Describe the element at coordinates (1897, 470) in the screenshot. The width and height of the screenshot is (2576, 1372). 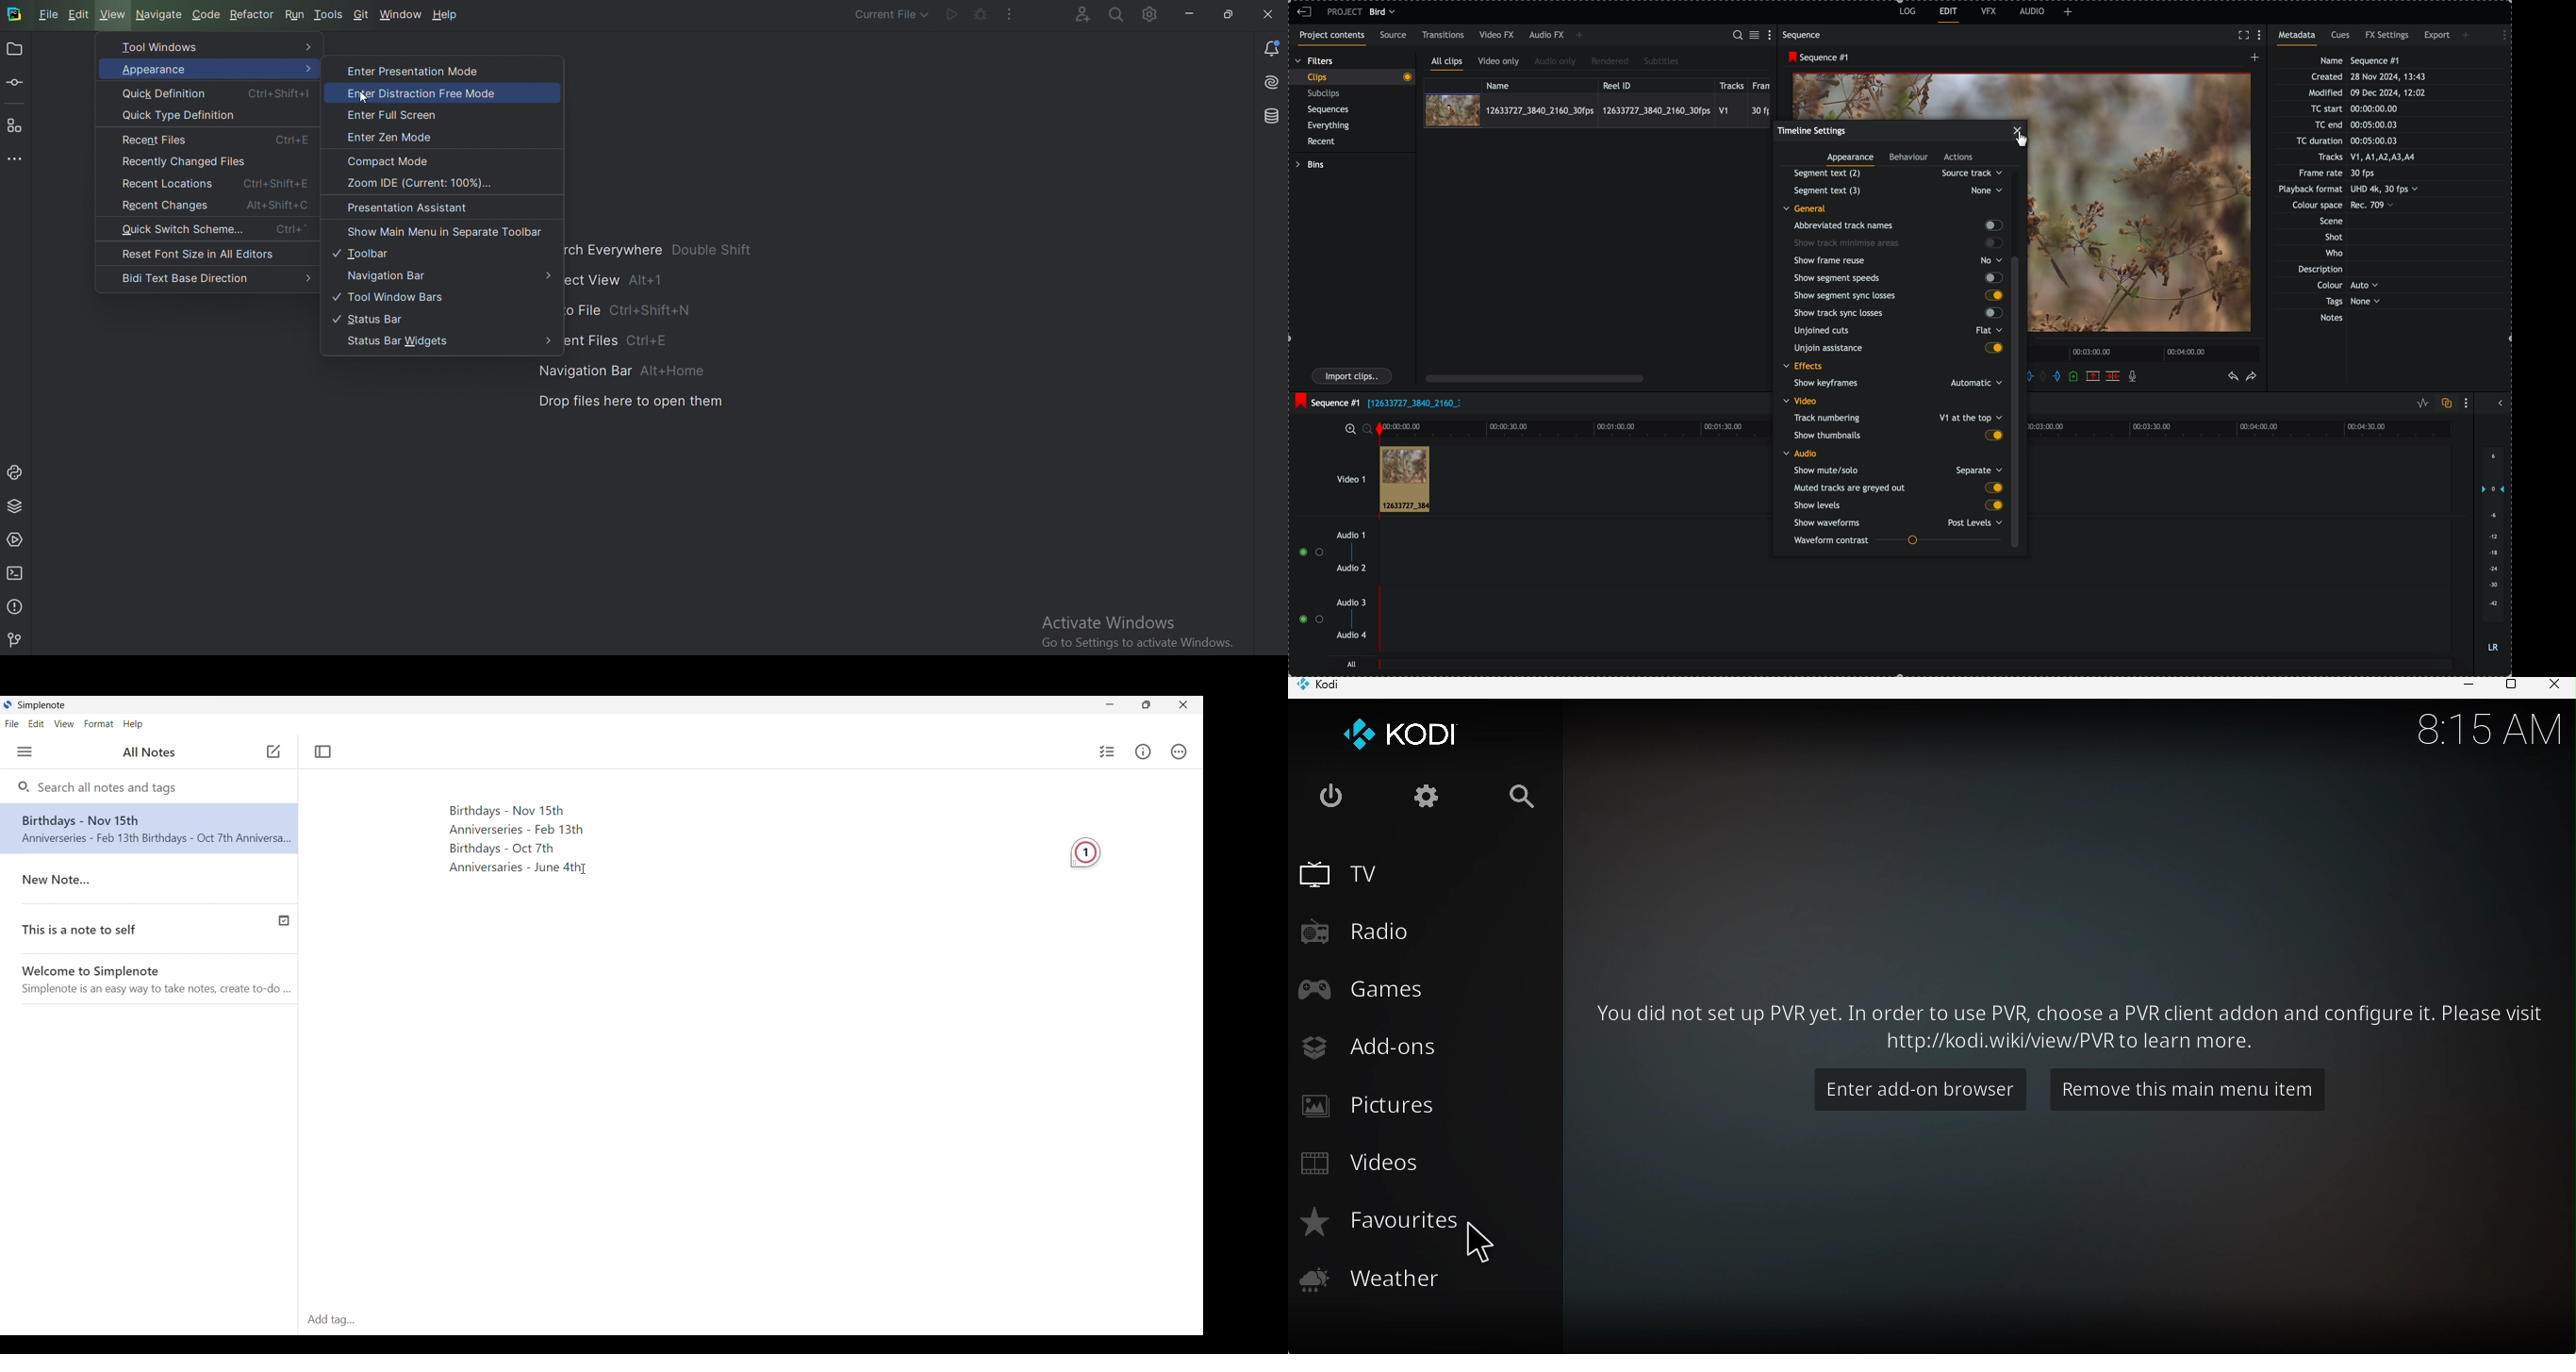
I see `show mute/solo` at that location.